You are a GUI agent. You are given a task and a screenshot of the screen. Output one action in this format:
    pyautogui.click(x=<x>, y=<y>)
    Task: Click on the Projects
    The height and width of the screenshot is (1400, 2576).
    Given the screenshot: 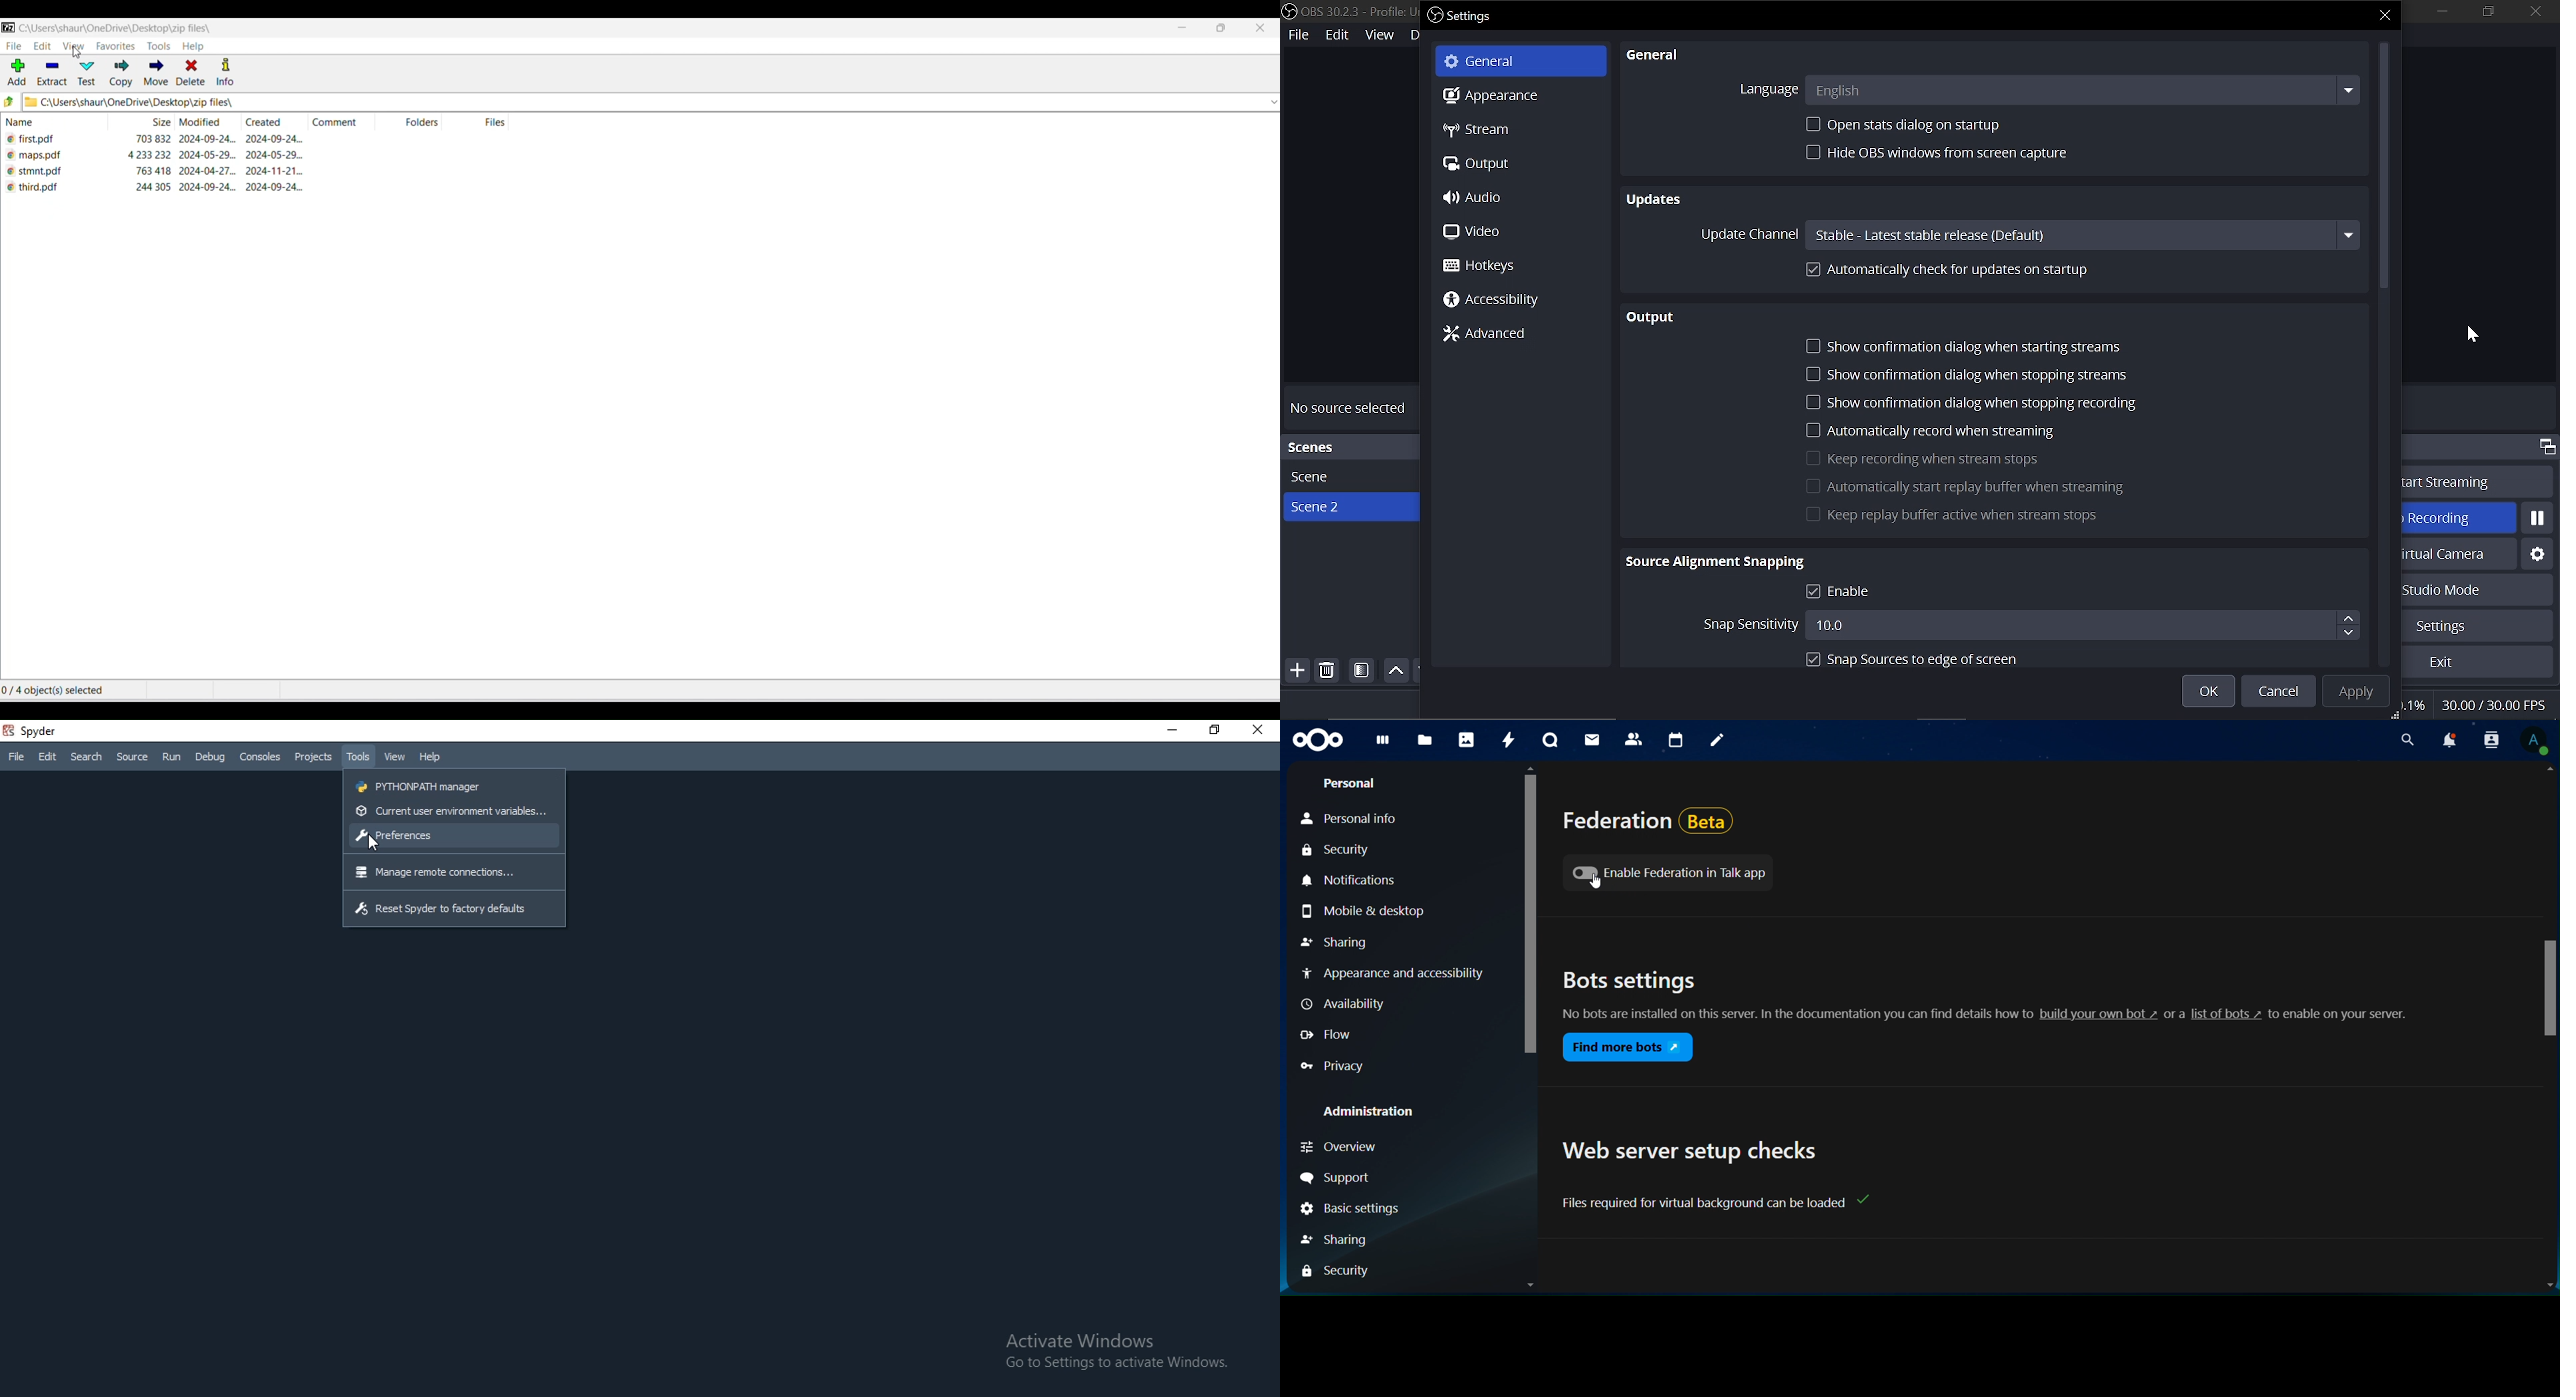 What is the action you would take?
    pyautogui.click(x=312, y=758)
    